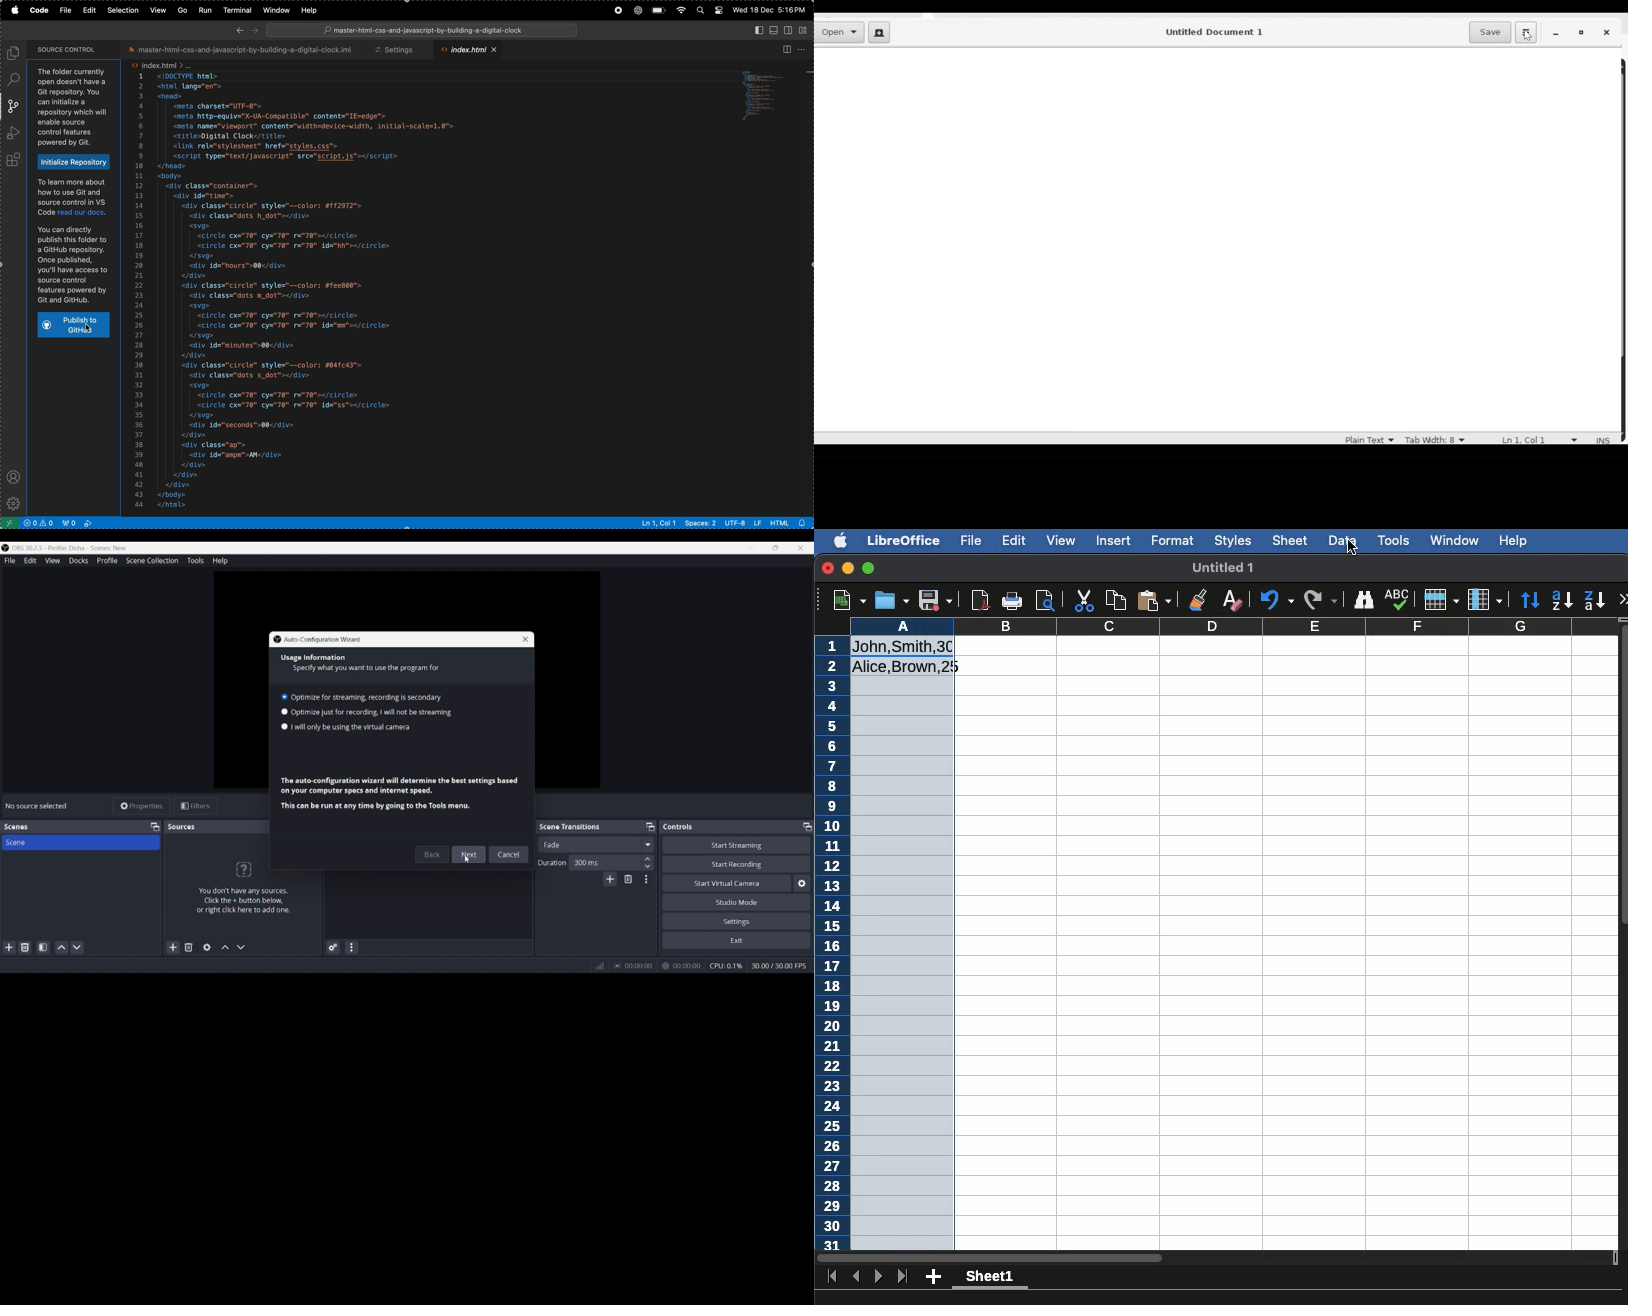 The width and height of the screenshot is (1652, 1316). What do you see at coordinates (199, 226) in the screenshot?
I see `<svg>` at bounding box center [199, 226].